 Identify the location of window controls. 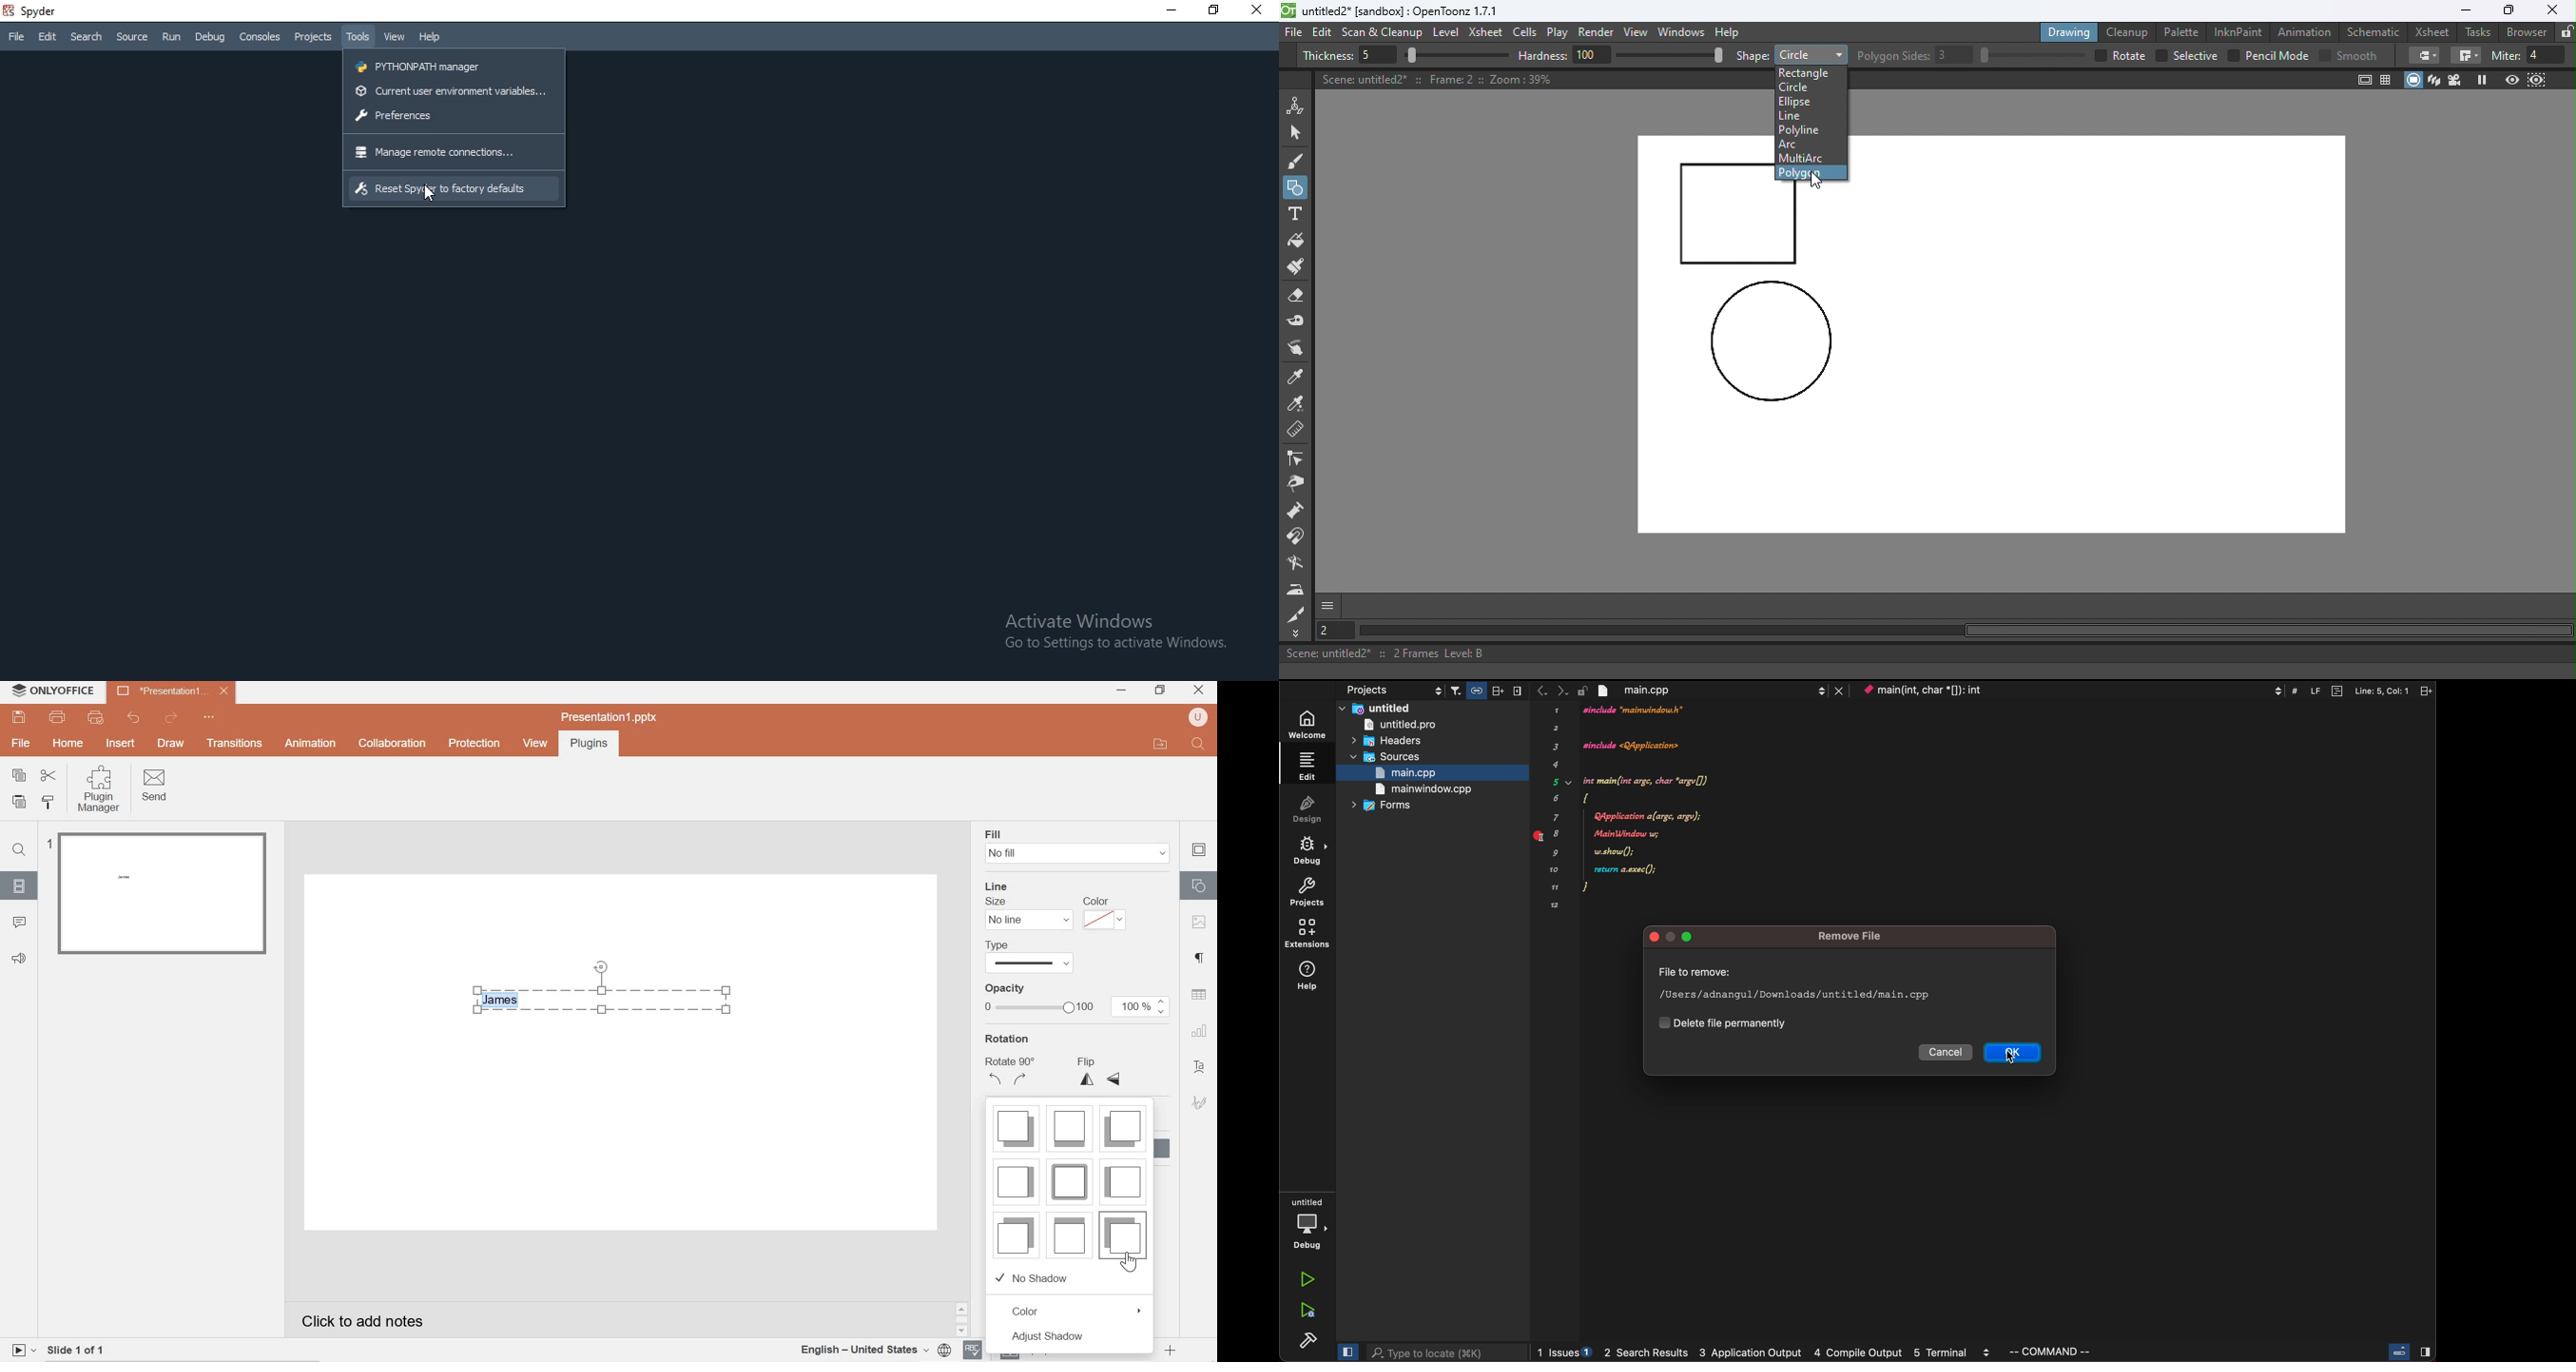
(1678, 937).